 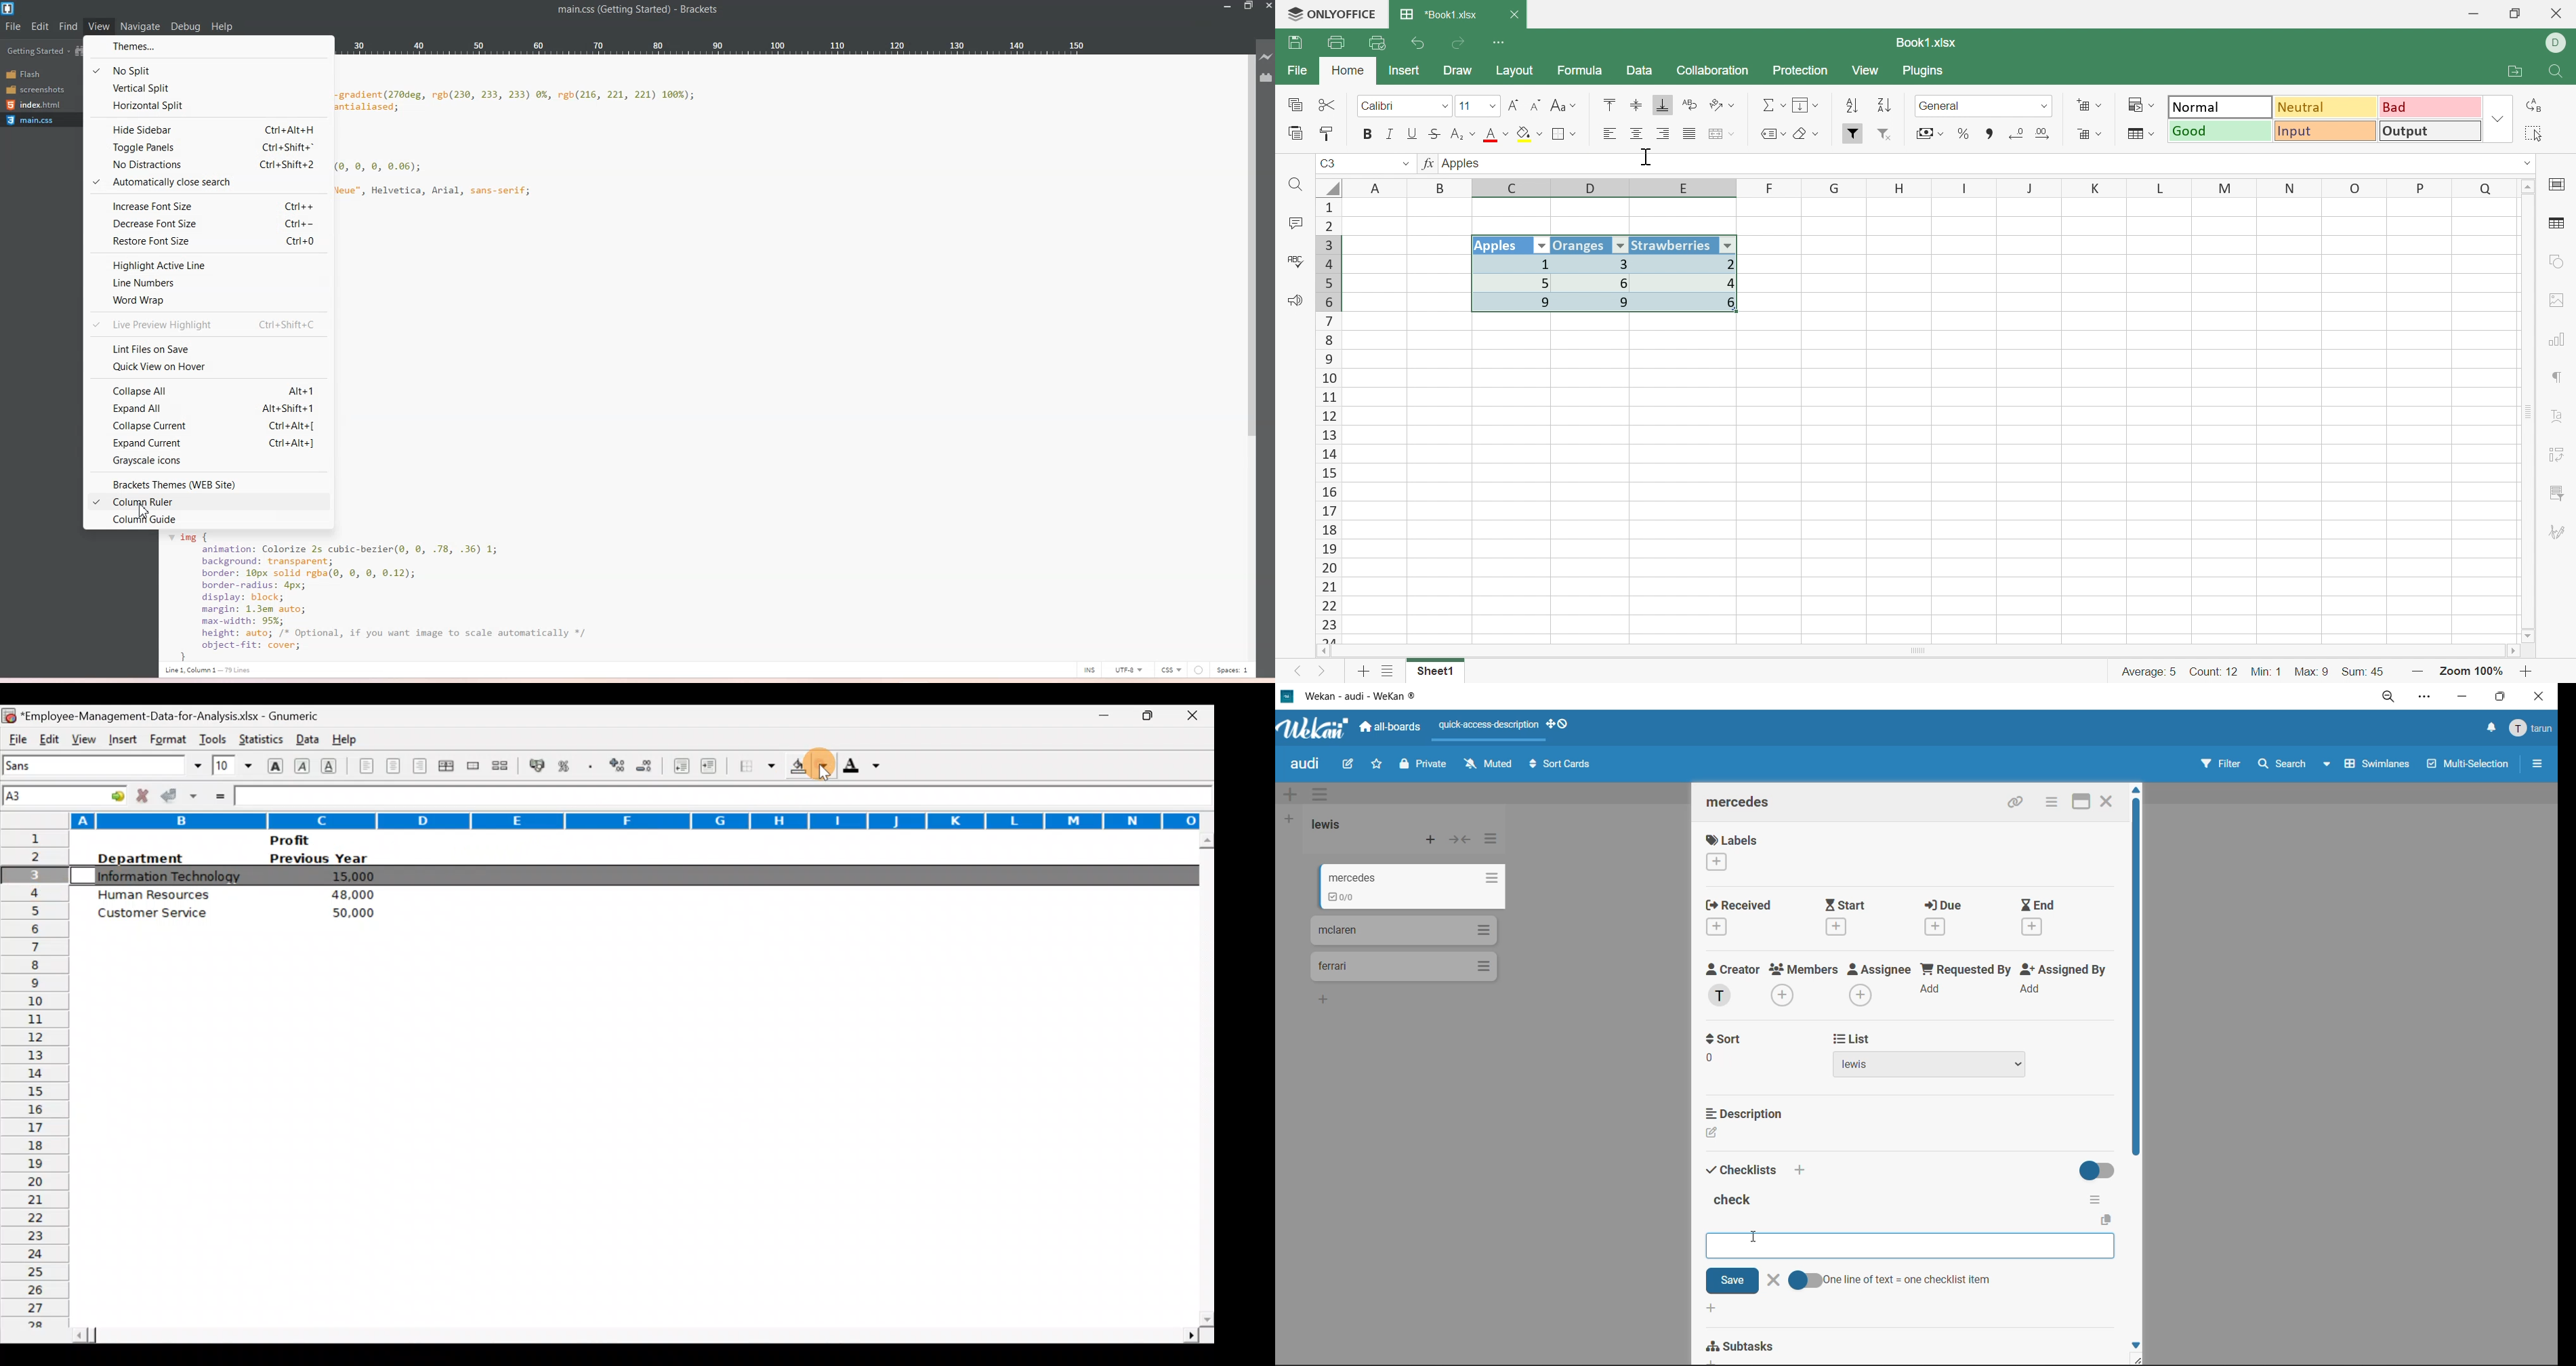 I want to click on Underline, so click(x=1413, y=133).